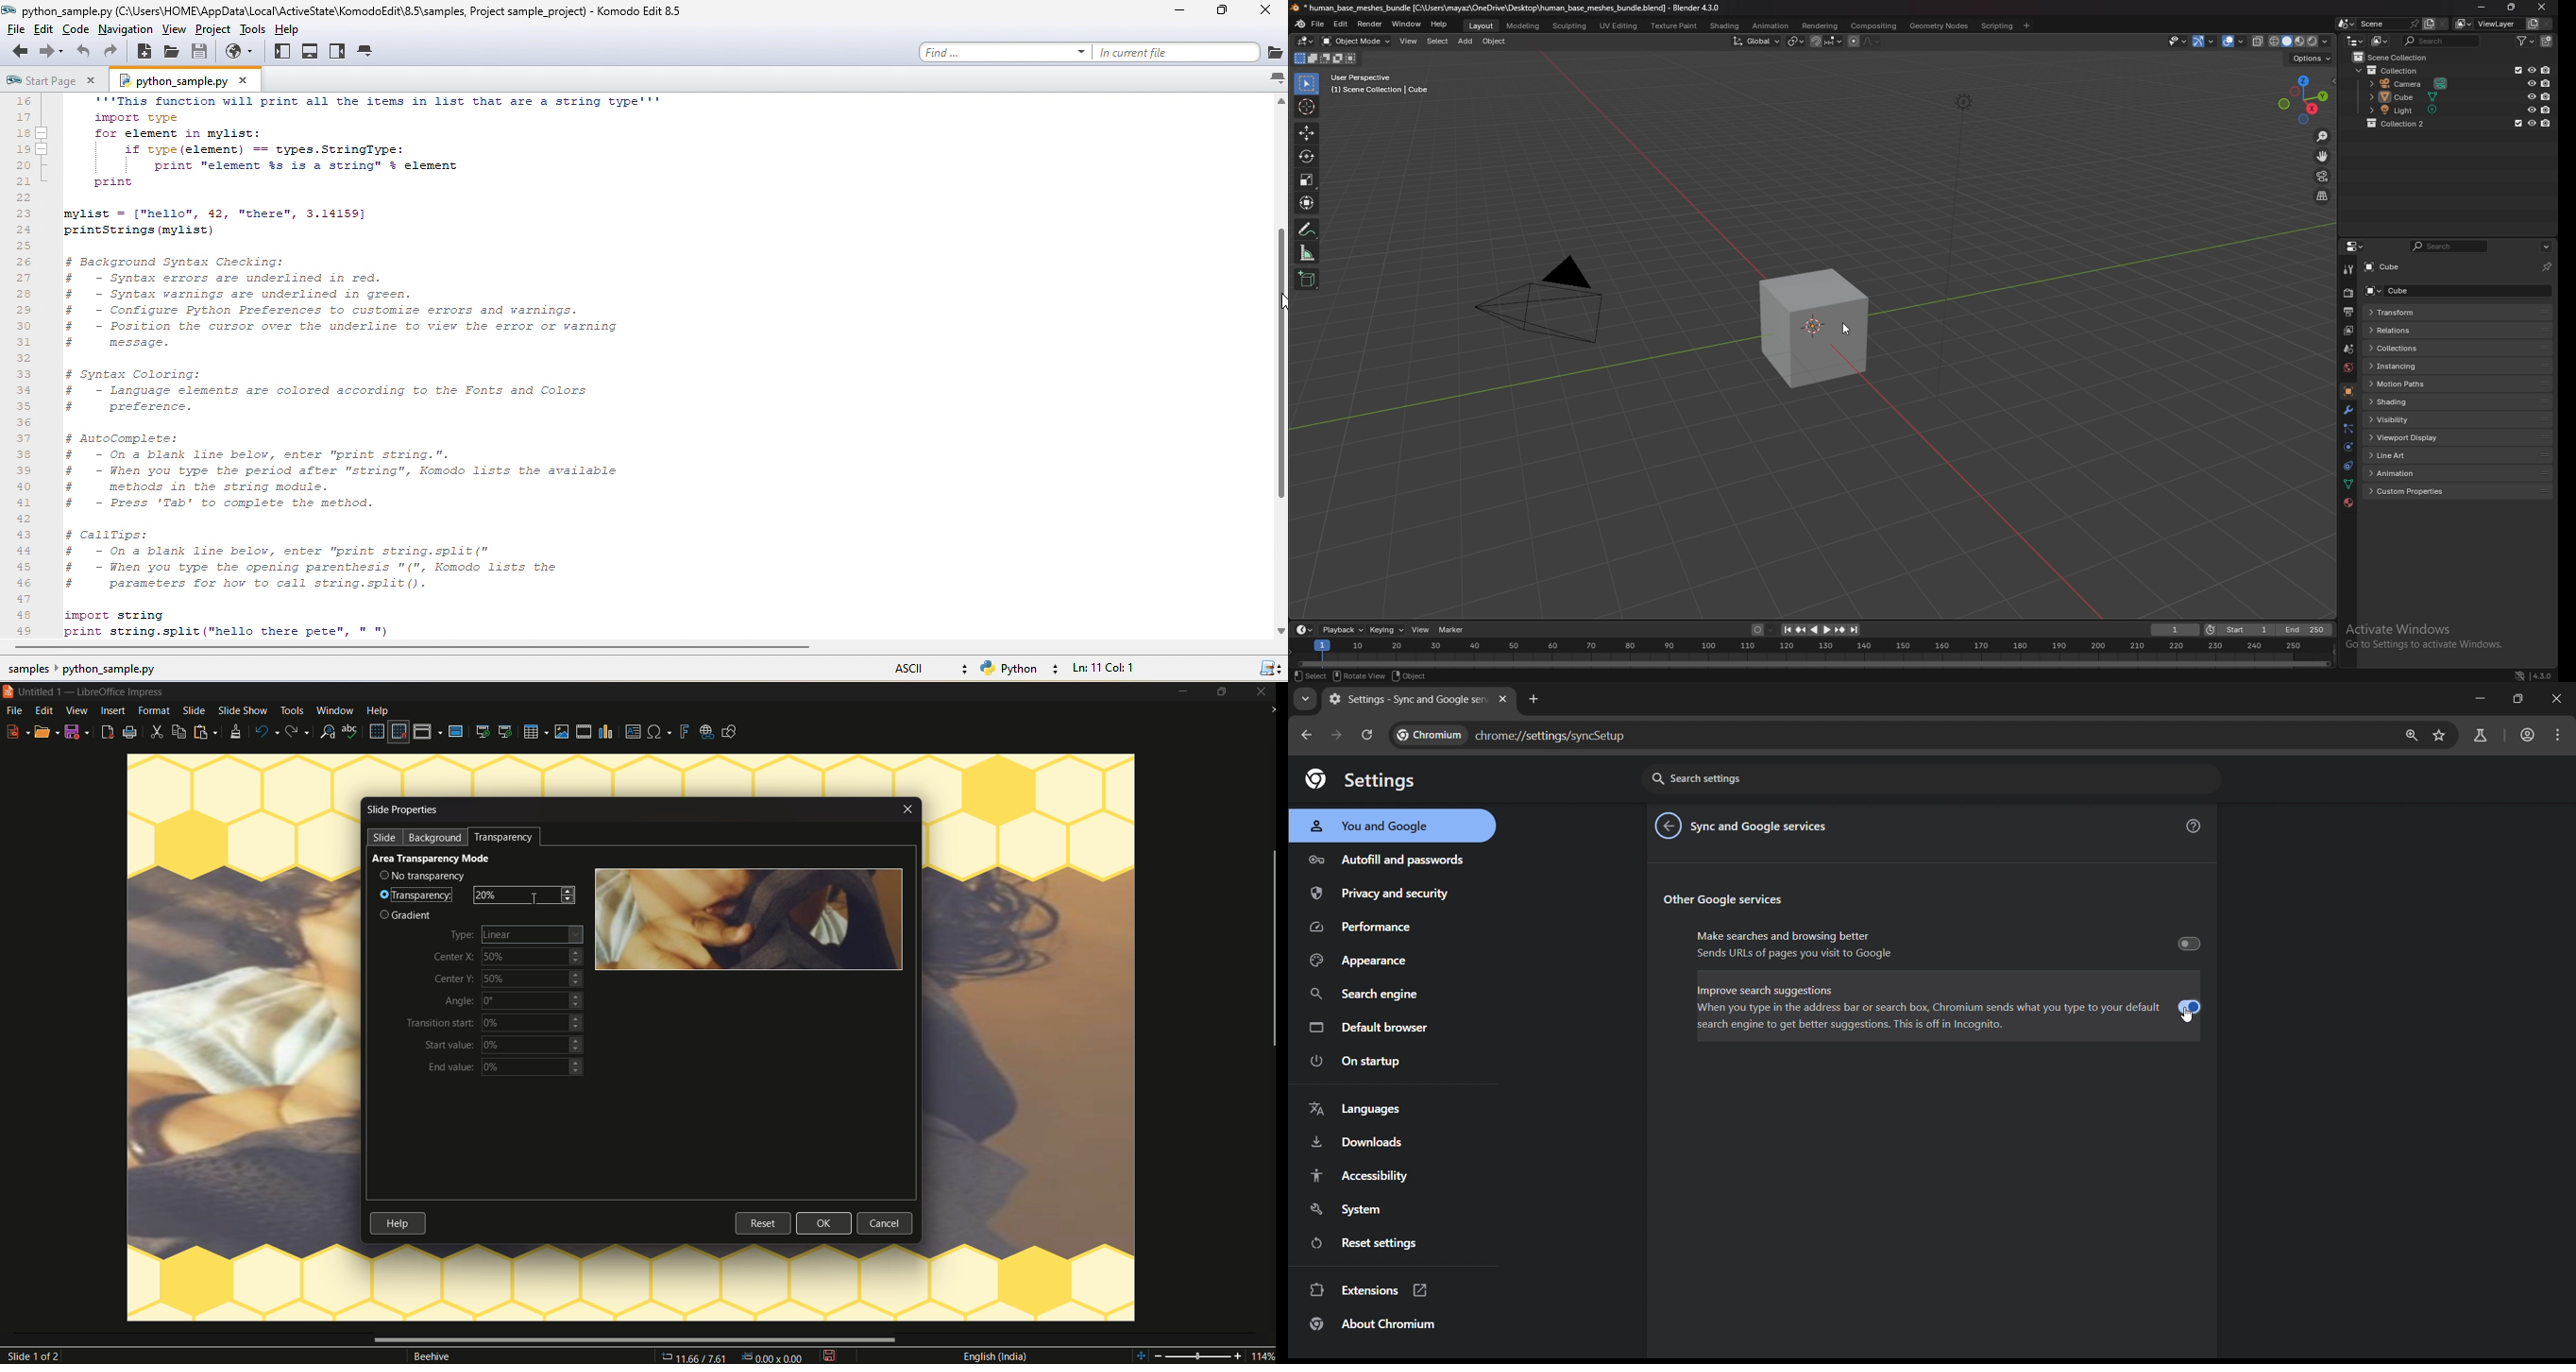 The image size is (2576, 1372). Describe the element at coordinates (508, 732) in the screenshot. I see `start from the current slide` at that location.